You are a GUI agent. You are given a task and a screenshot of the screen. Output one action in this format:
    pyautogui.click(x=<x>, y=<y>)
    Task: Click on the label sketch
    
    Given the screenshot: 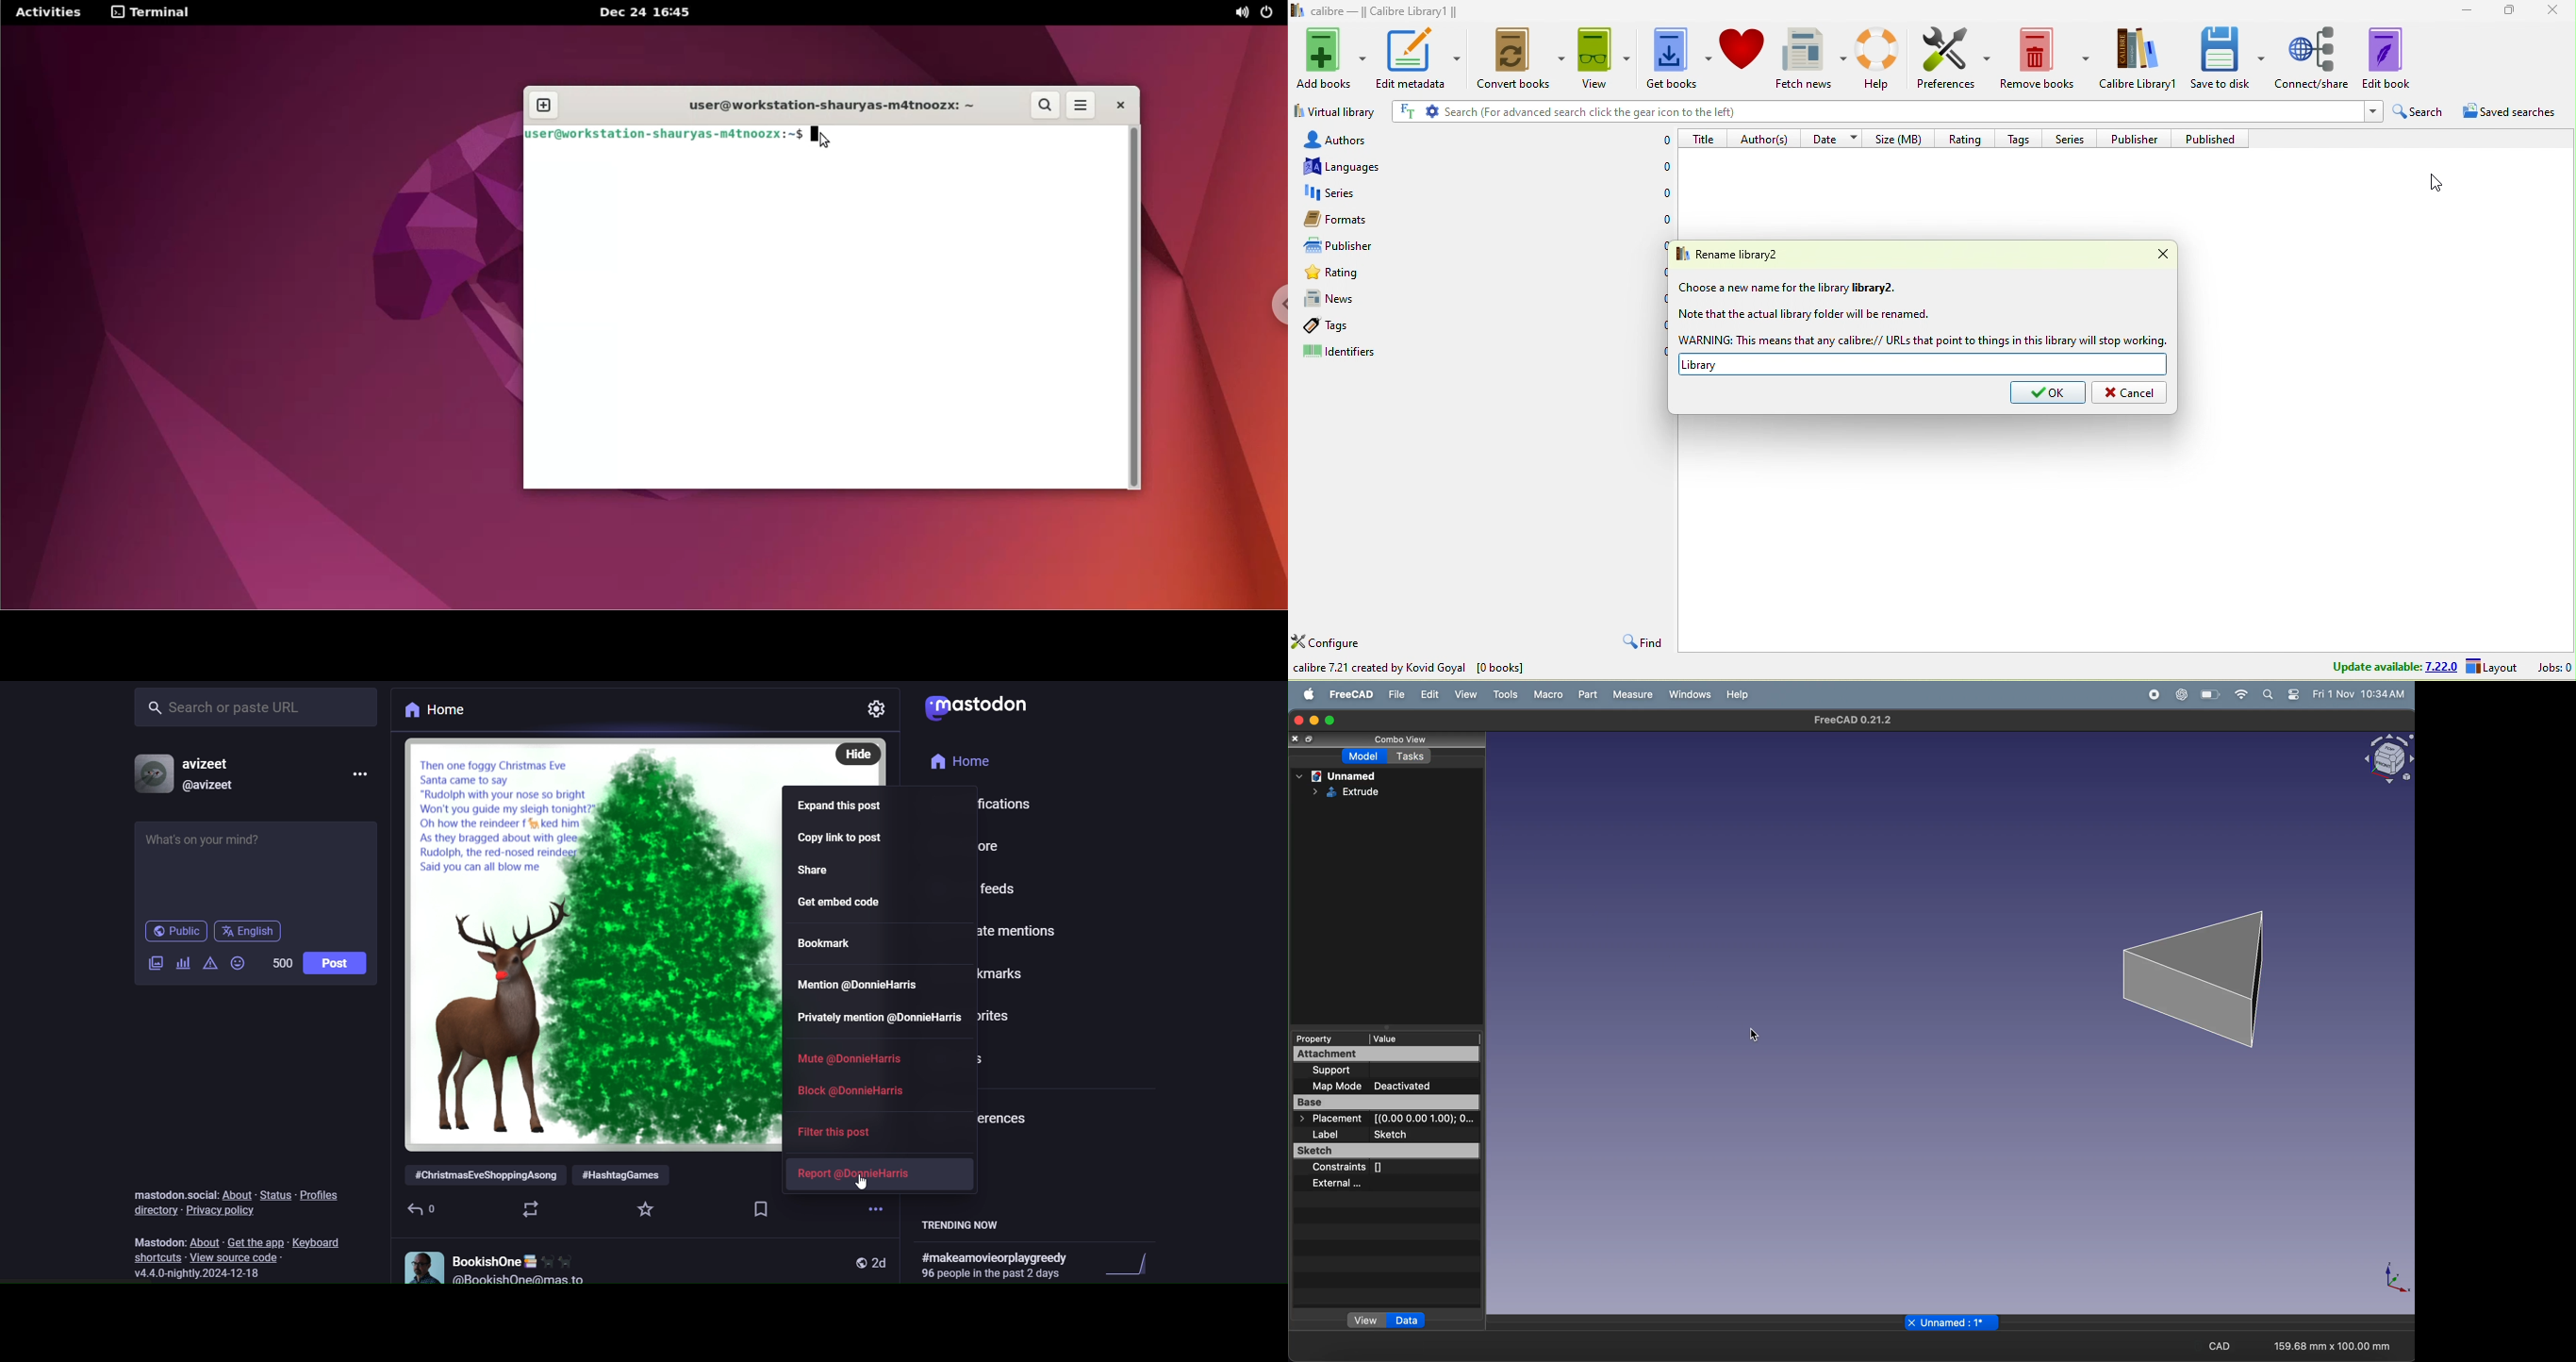 What is the action you would take?
    pyautogui.click(x=1388, y=1135)
    